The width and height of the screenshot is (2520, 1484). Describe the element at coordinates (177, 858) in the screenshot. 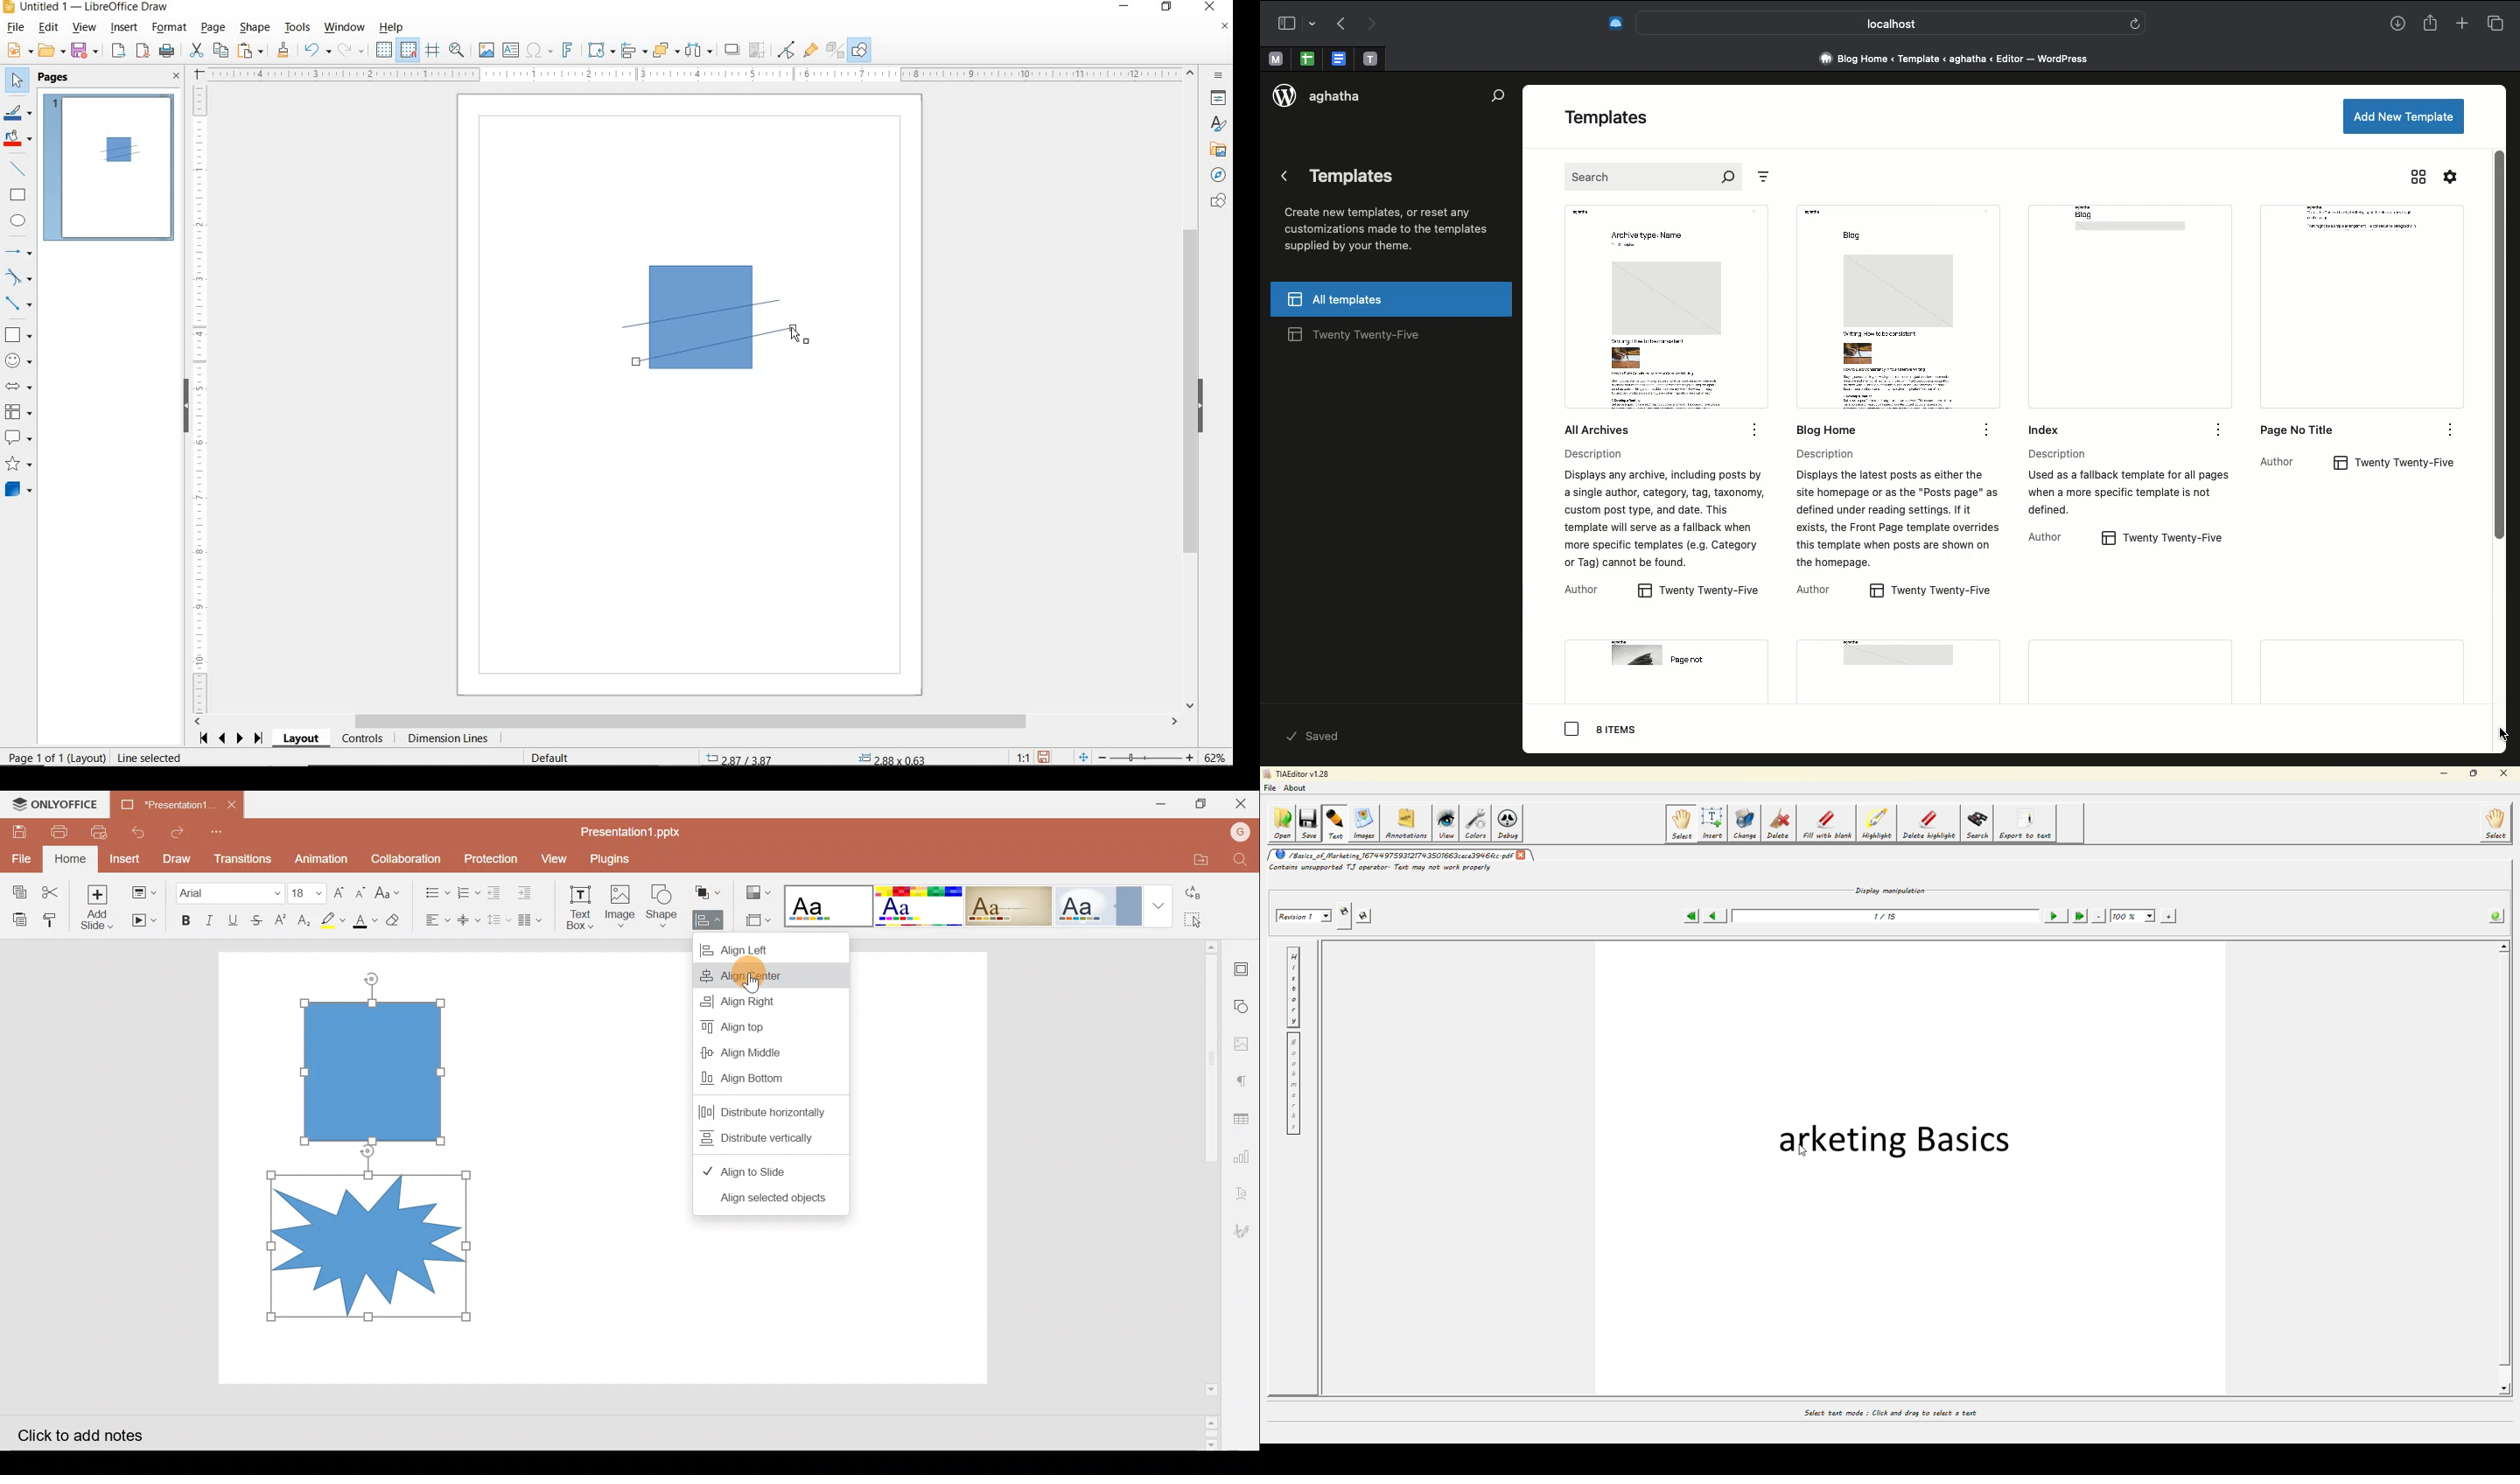

I see `Draw` at that location.